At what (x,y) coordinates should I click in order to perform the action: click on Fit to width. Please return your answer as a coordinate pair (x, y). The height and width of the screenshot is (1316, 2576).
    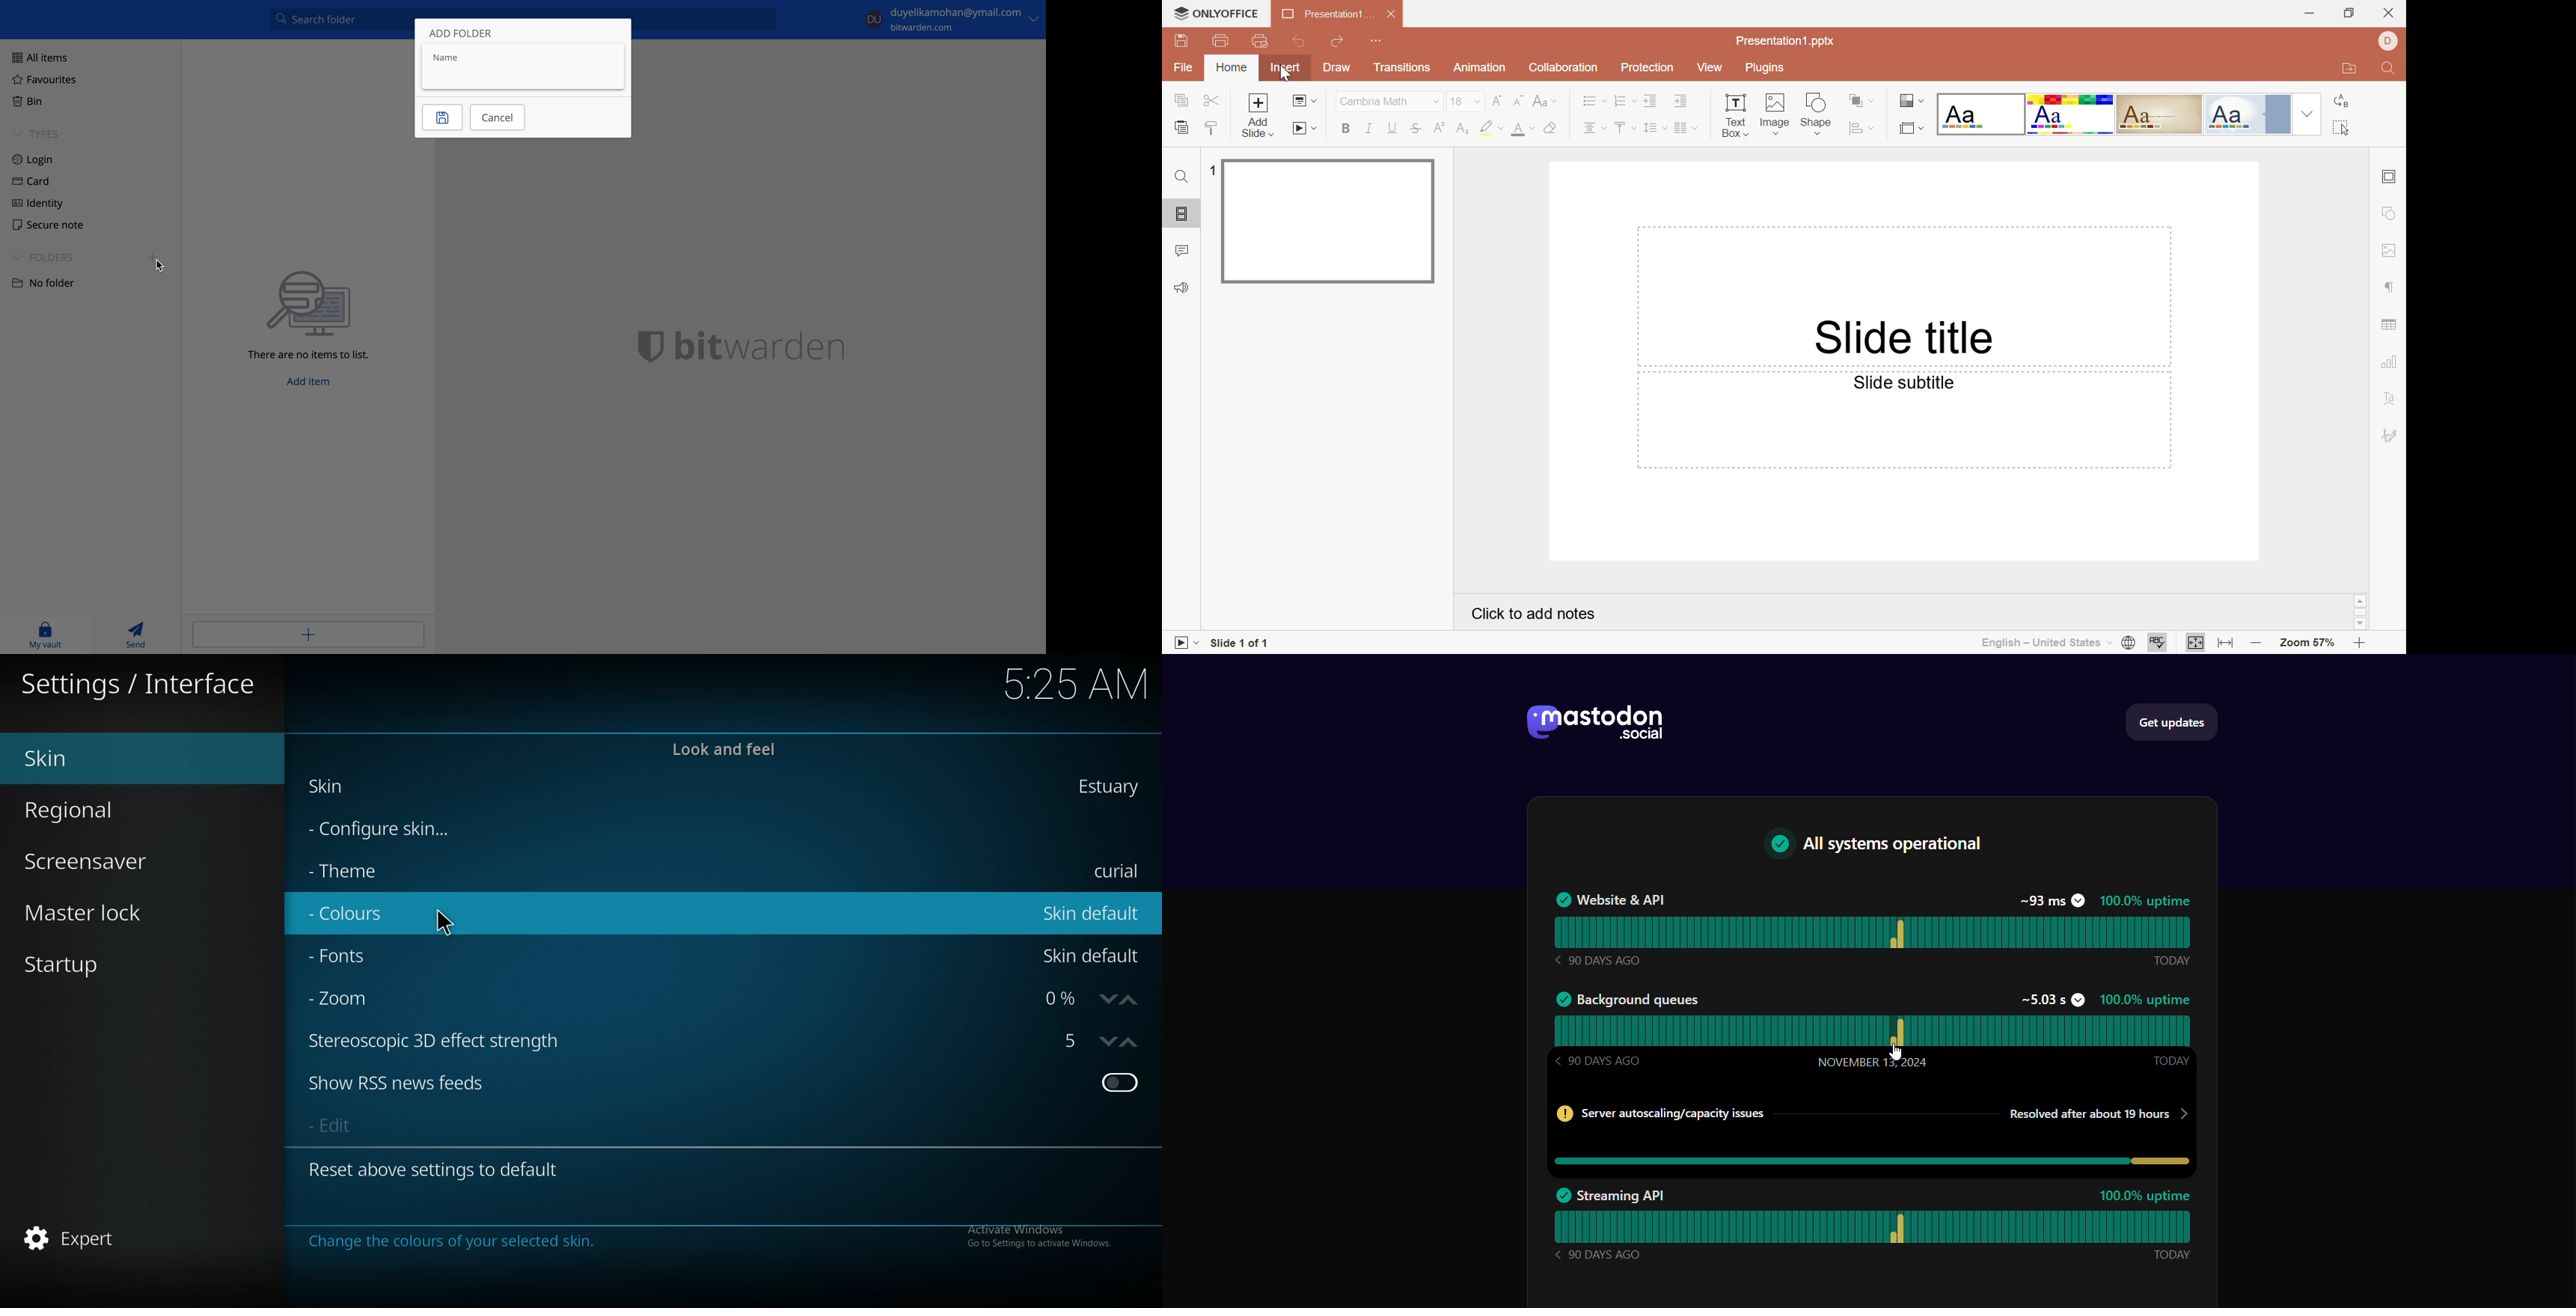
    Looking at the image, I should click on (2226, 645).